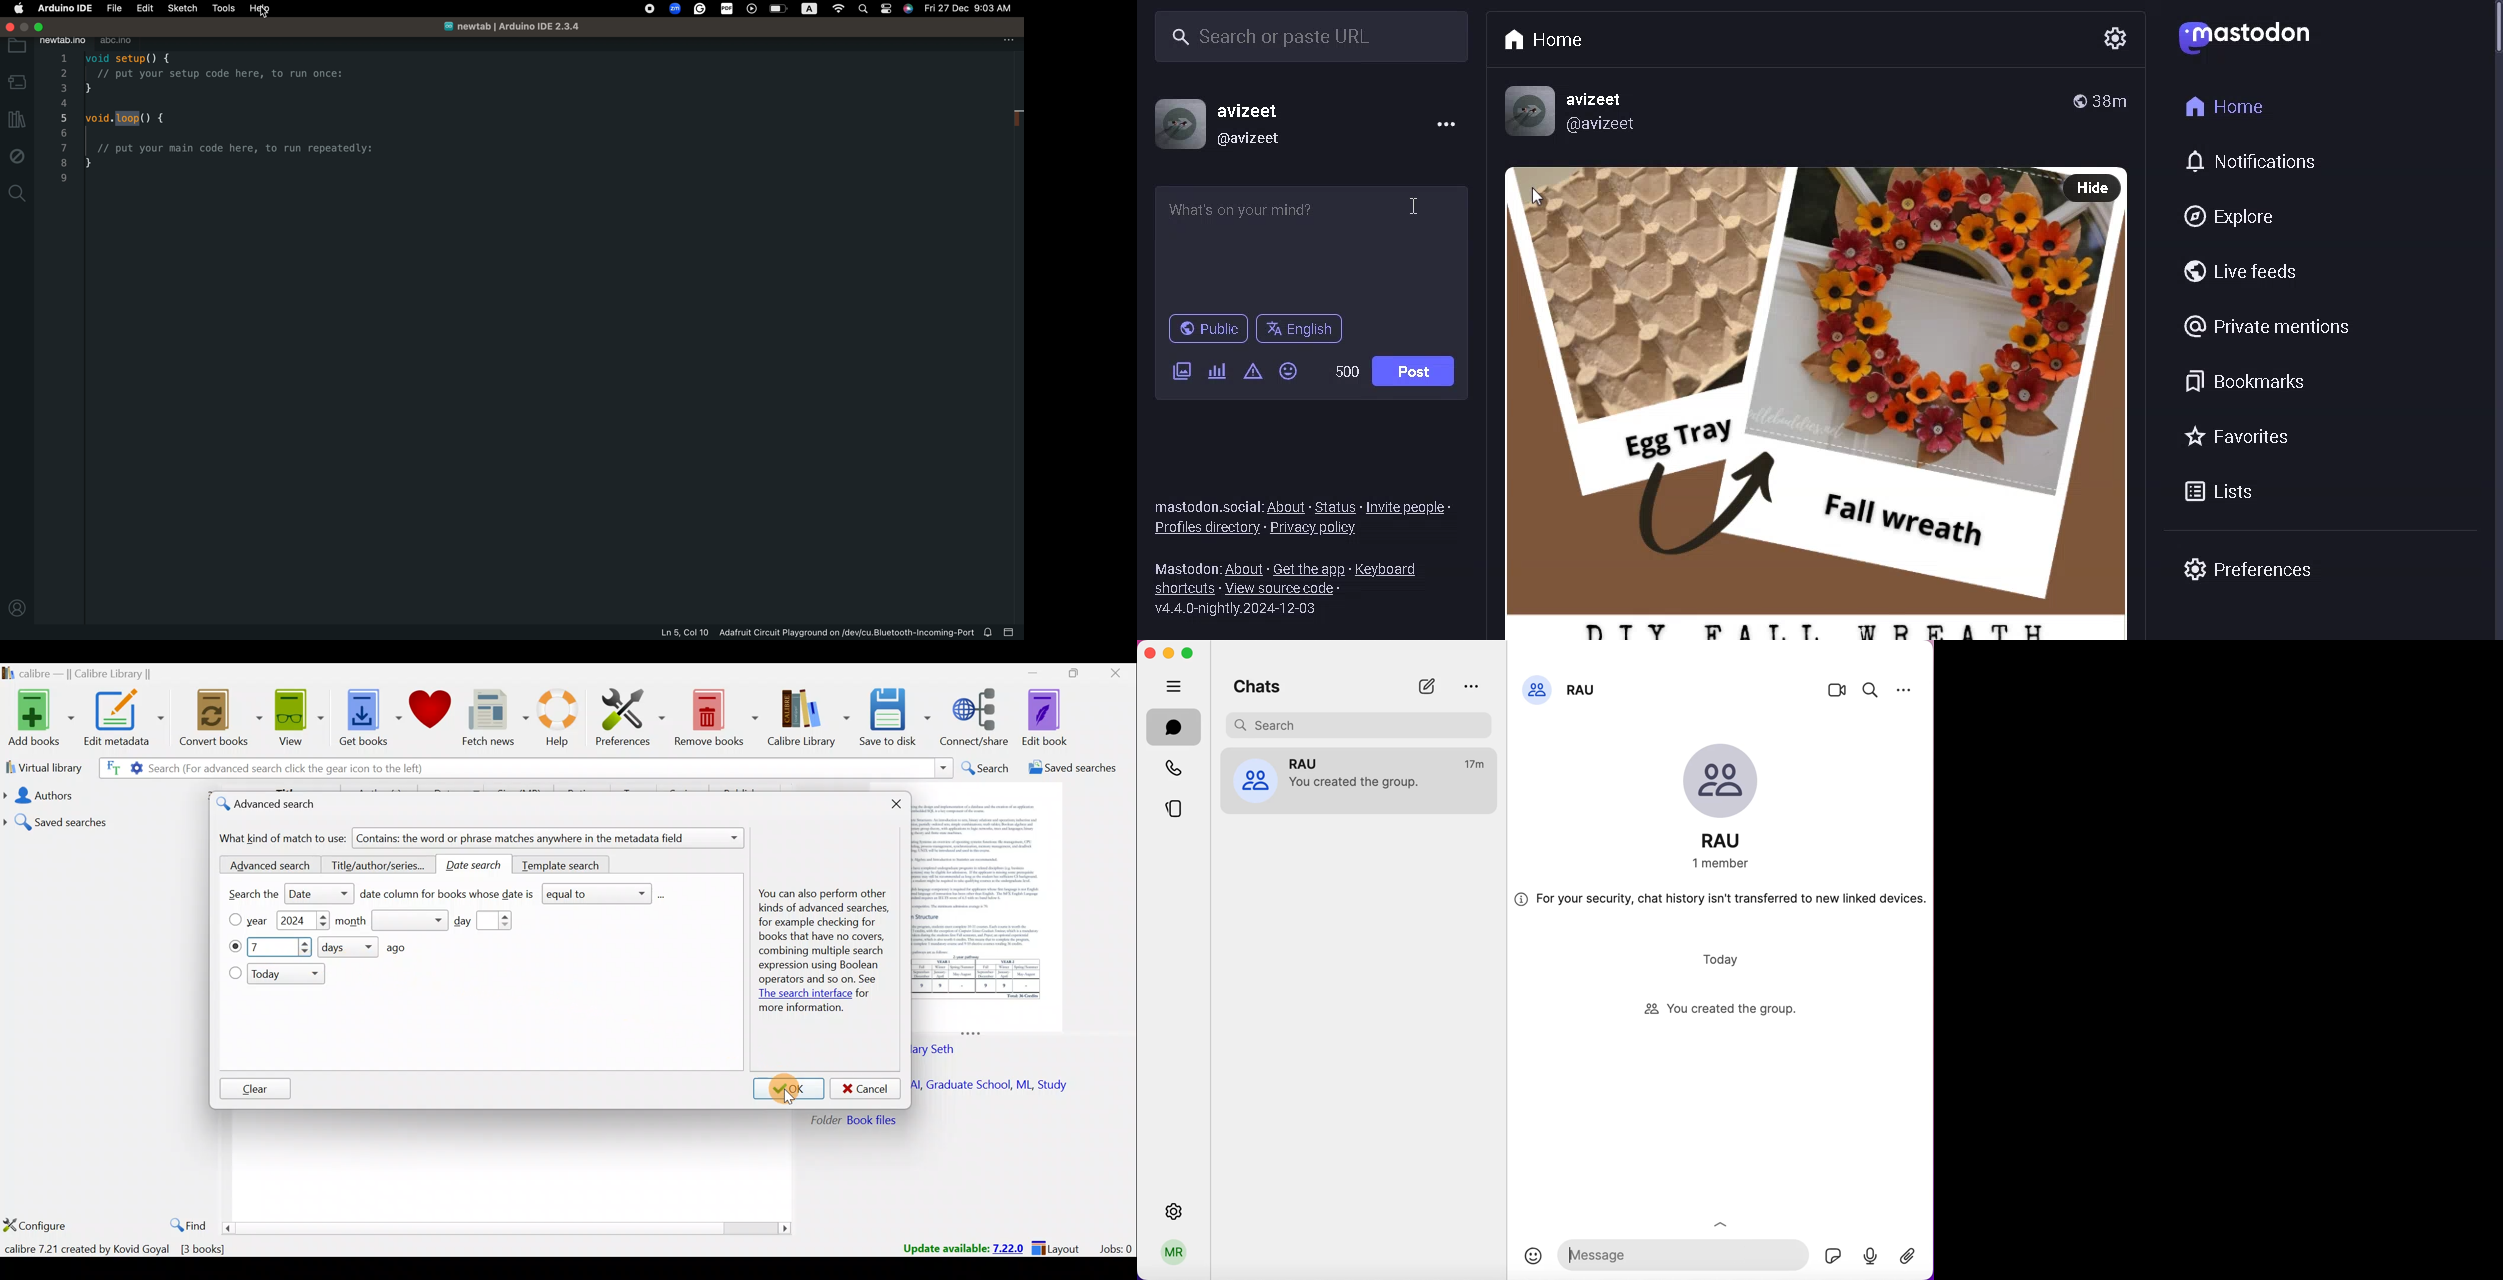 This screenshot has width=2520, height=1288. I want to click on OK, so click(789, 1089).